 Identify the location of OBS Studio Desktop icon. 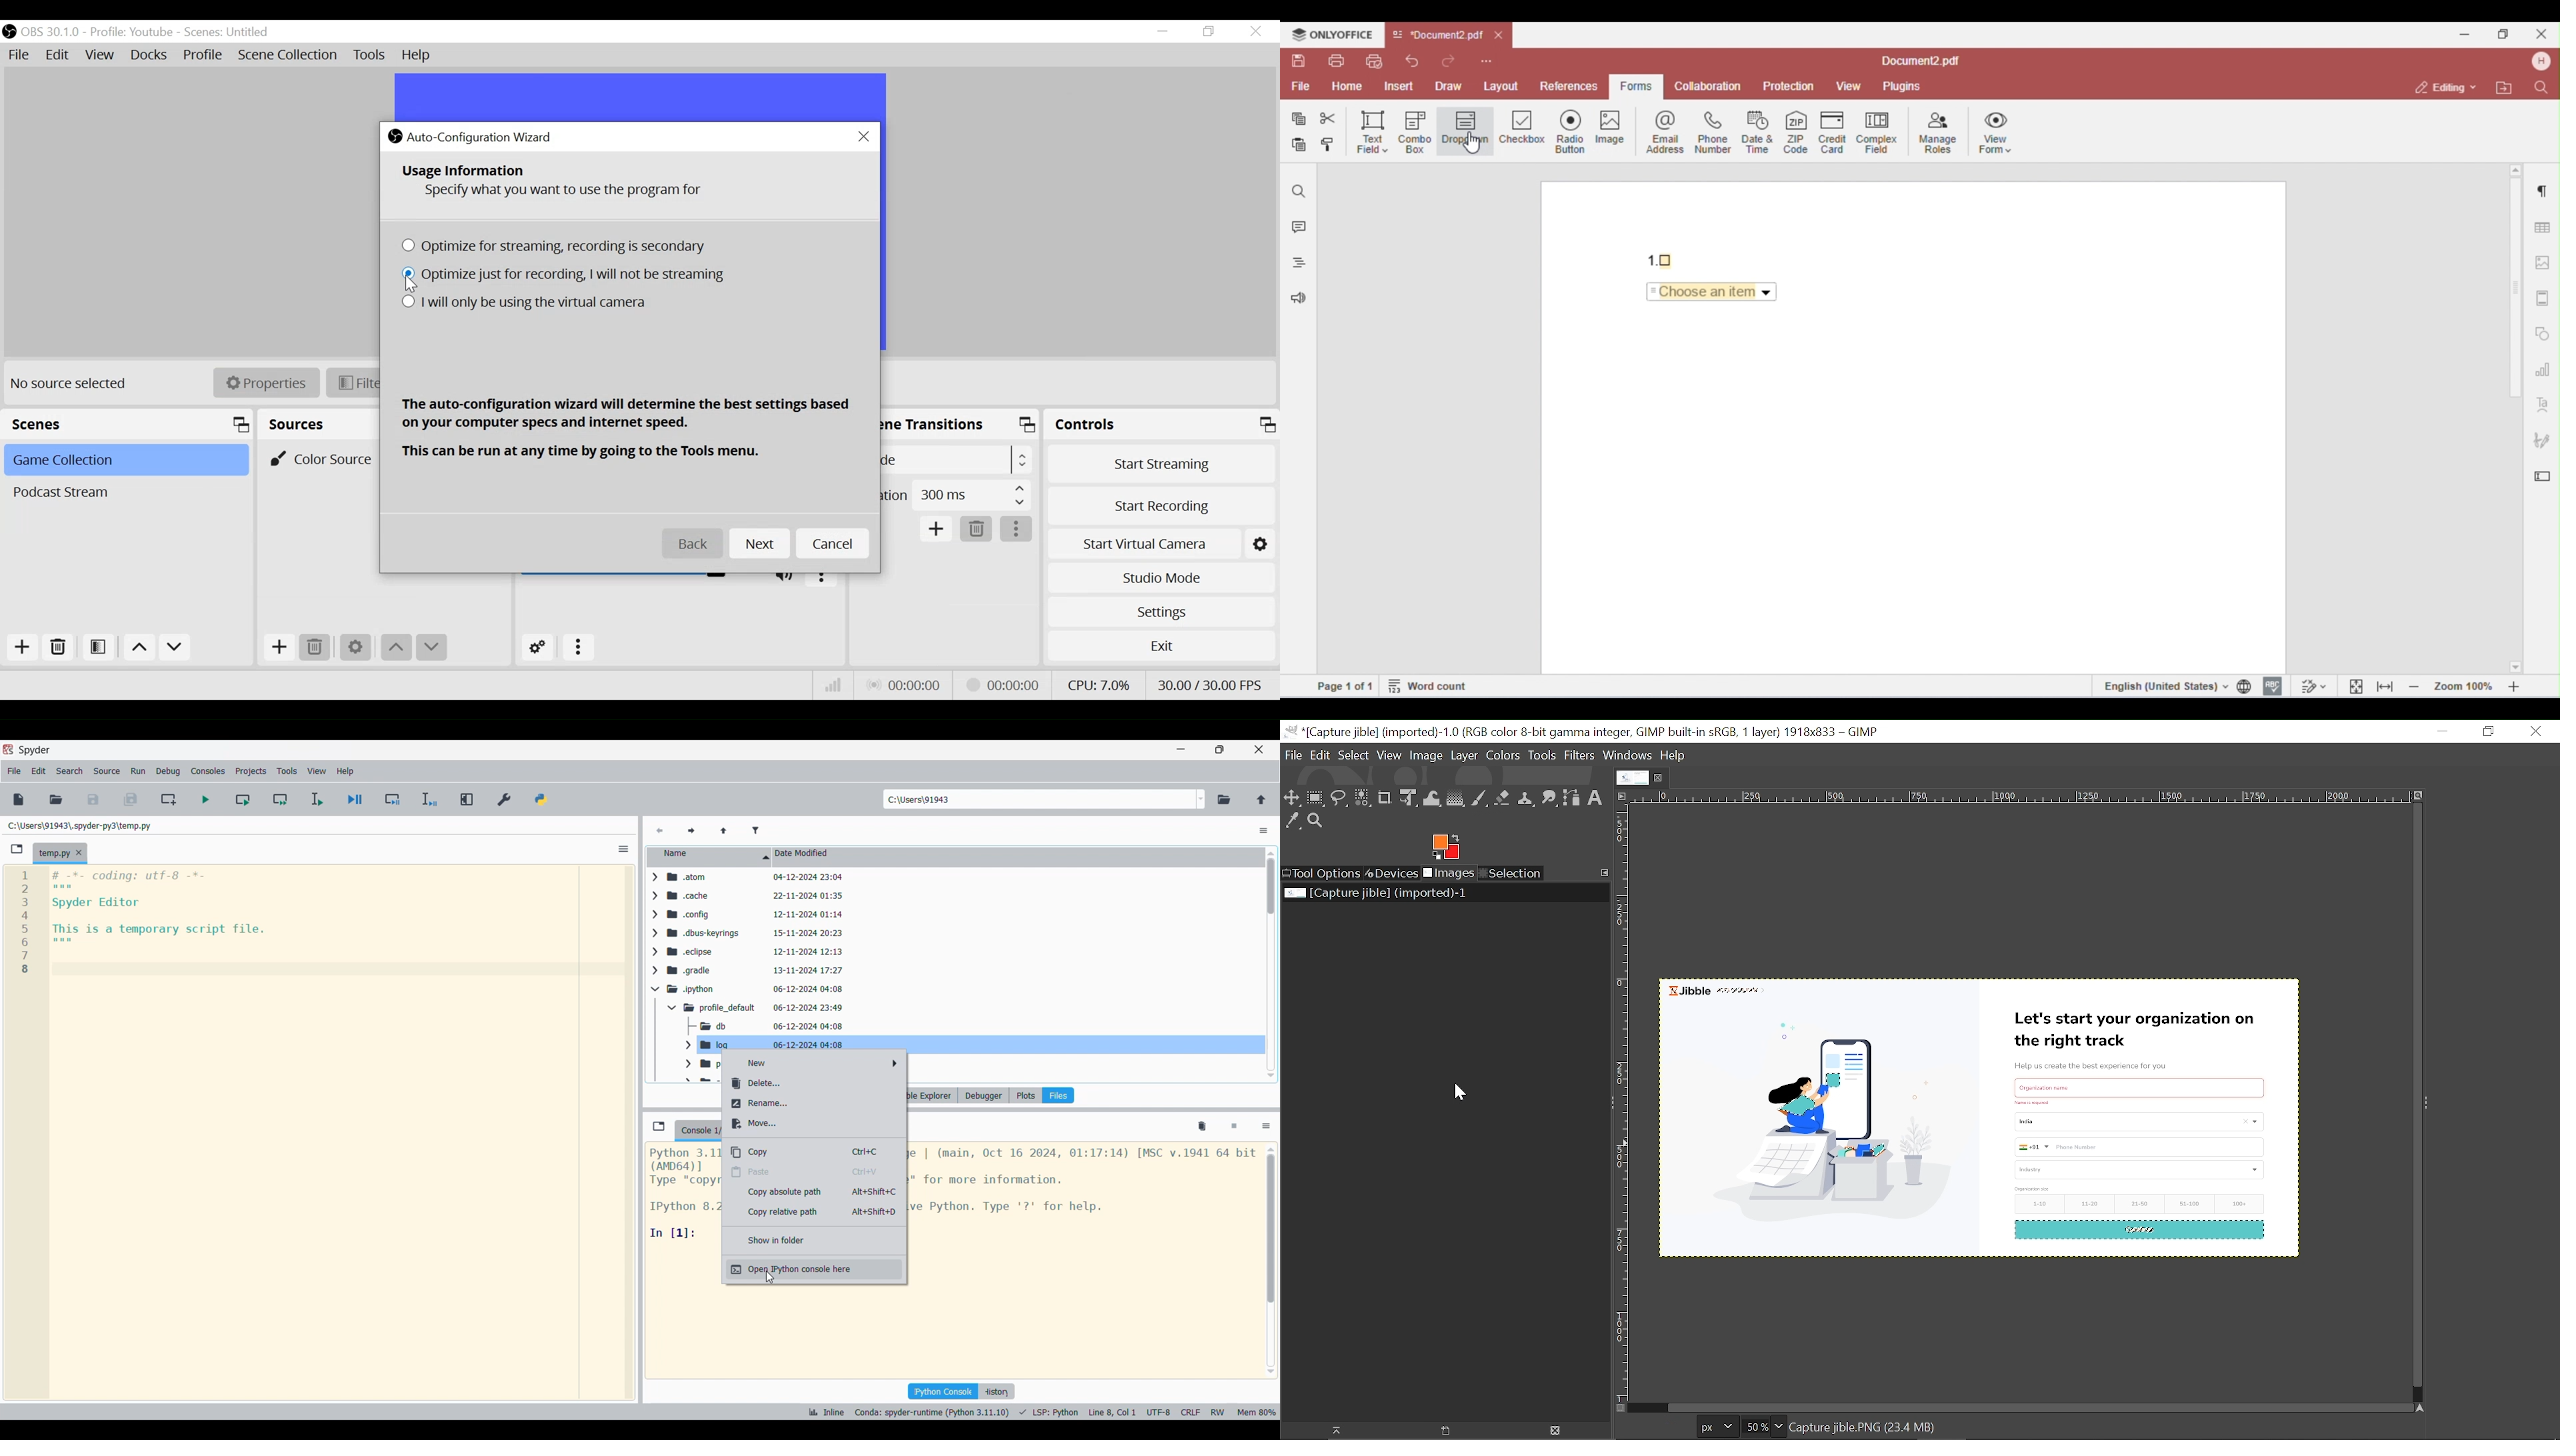
(395, 135).